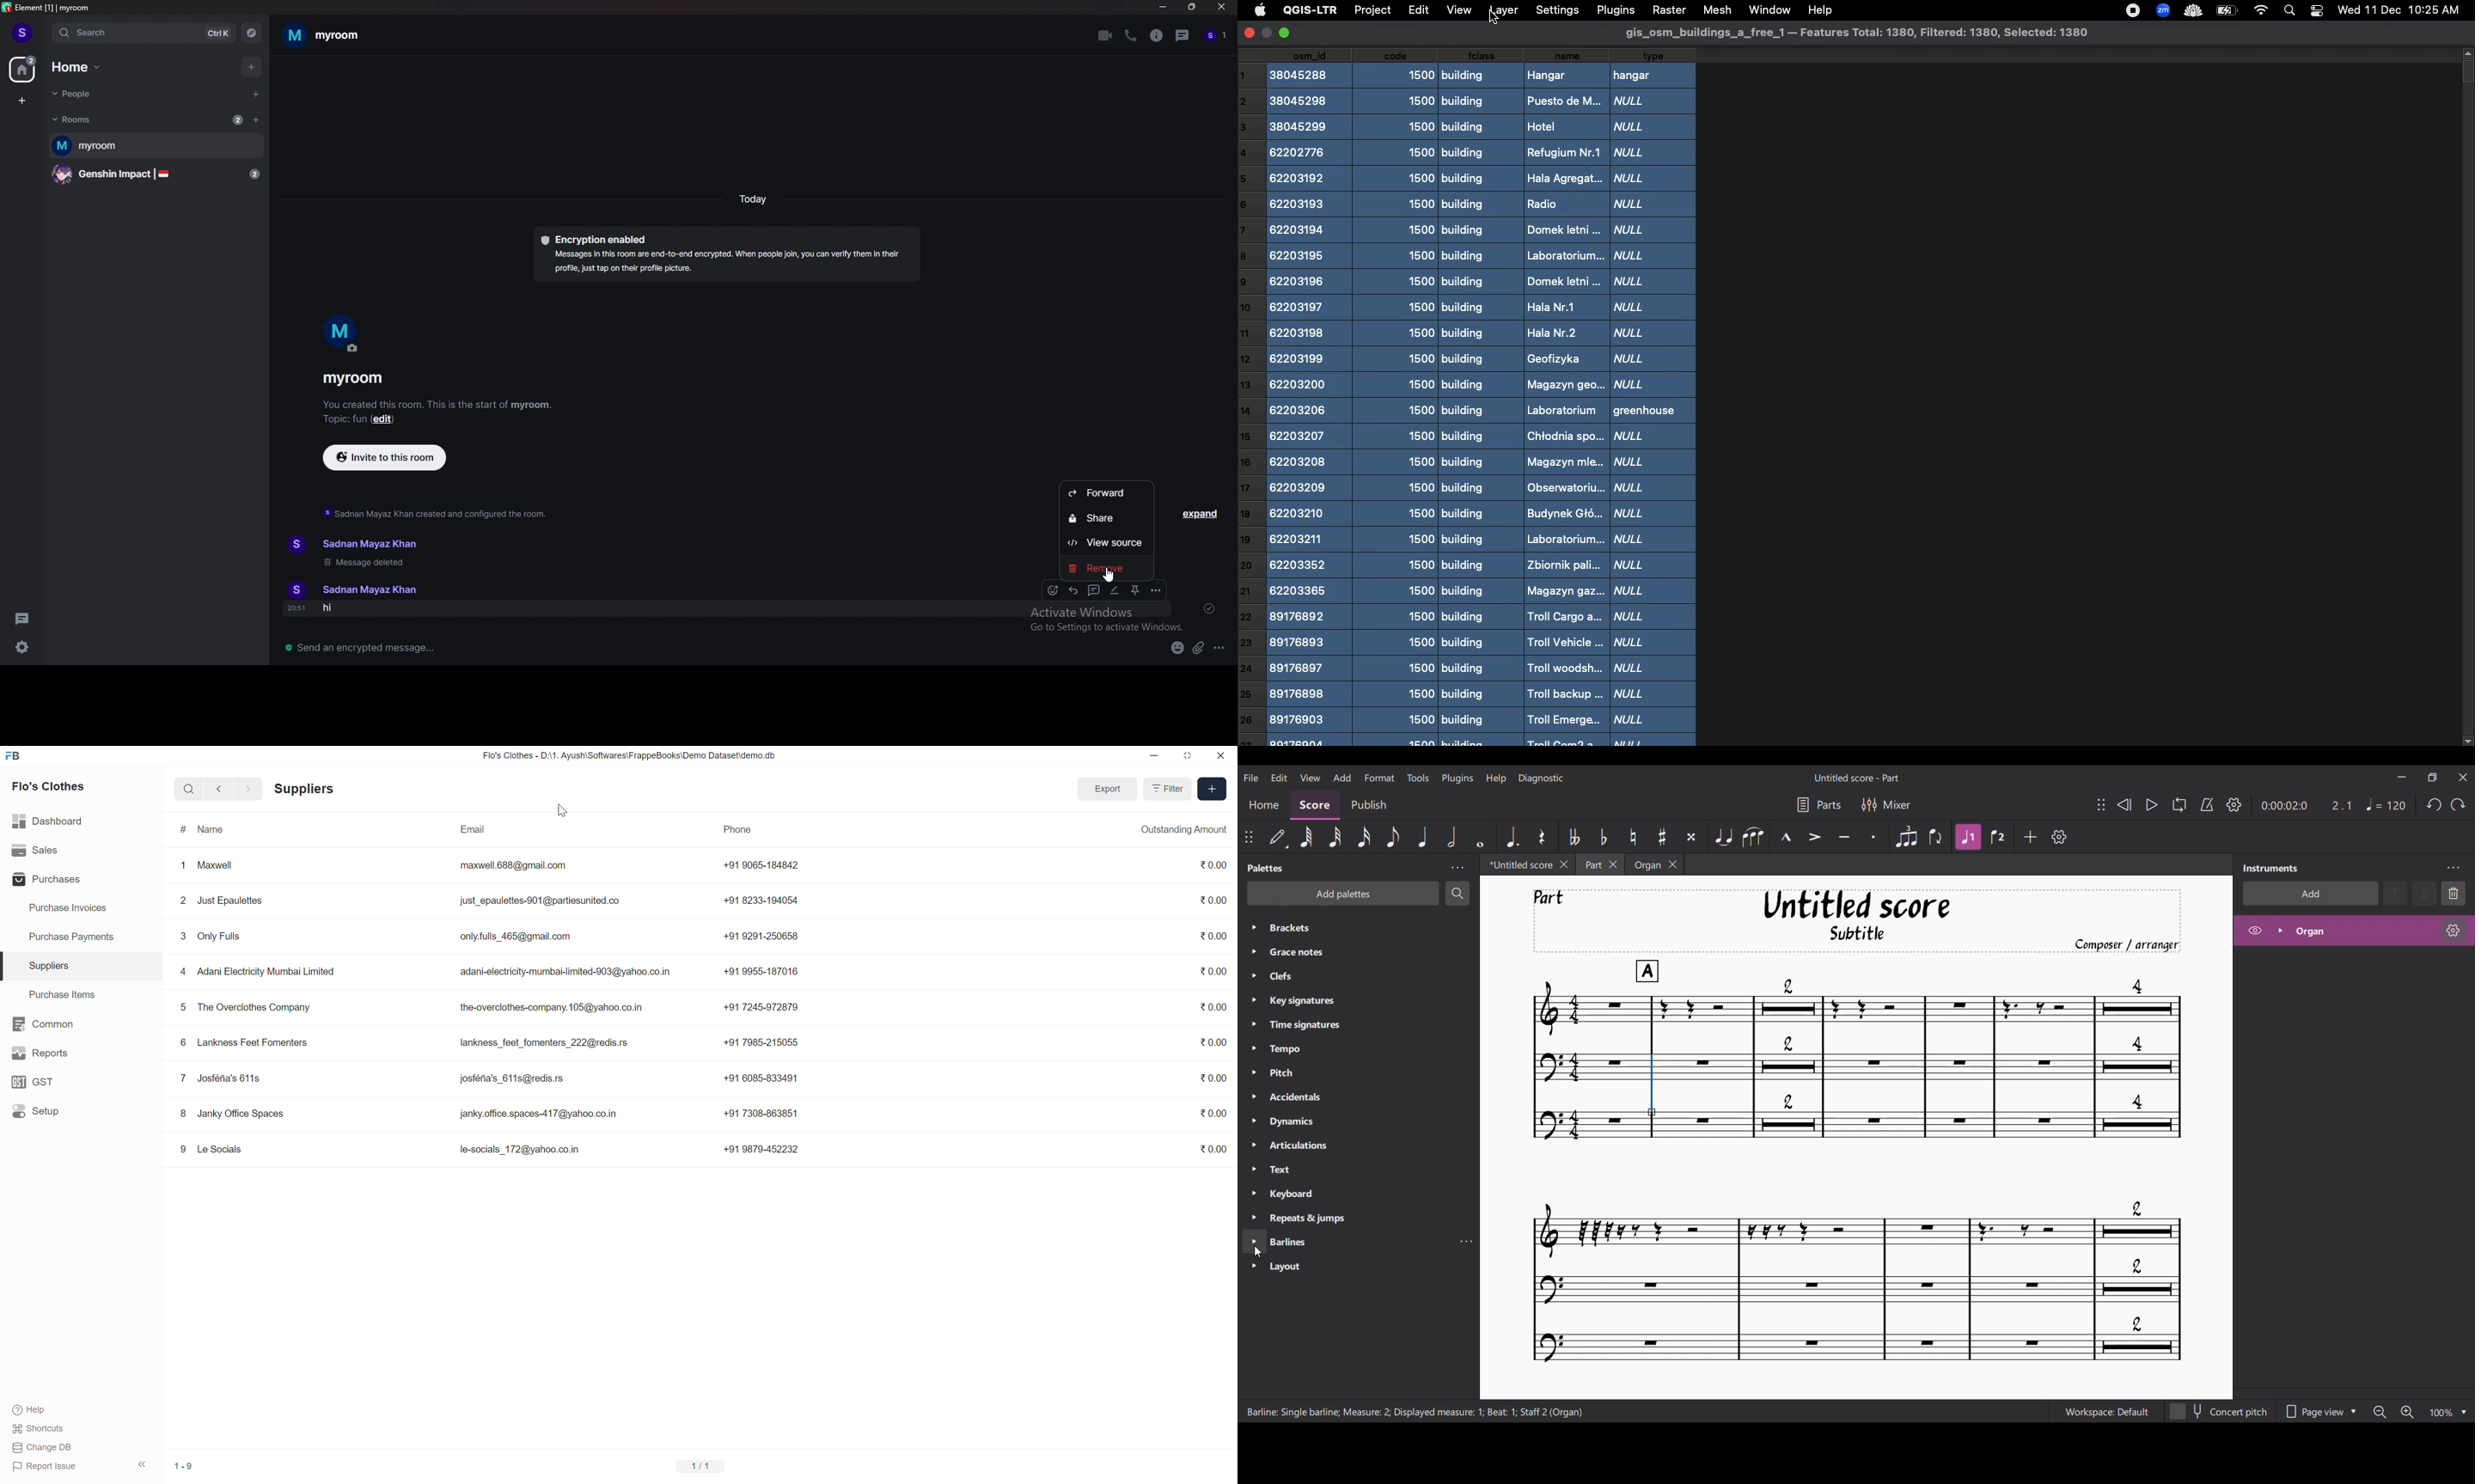  What do you see at coordinates (760, 1078) in the screenshot?
I see `+91 6085-833491` at bounding box center [760, 1078].